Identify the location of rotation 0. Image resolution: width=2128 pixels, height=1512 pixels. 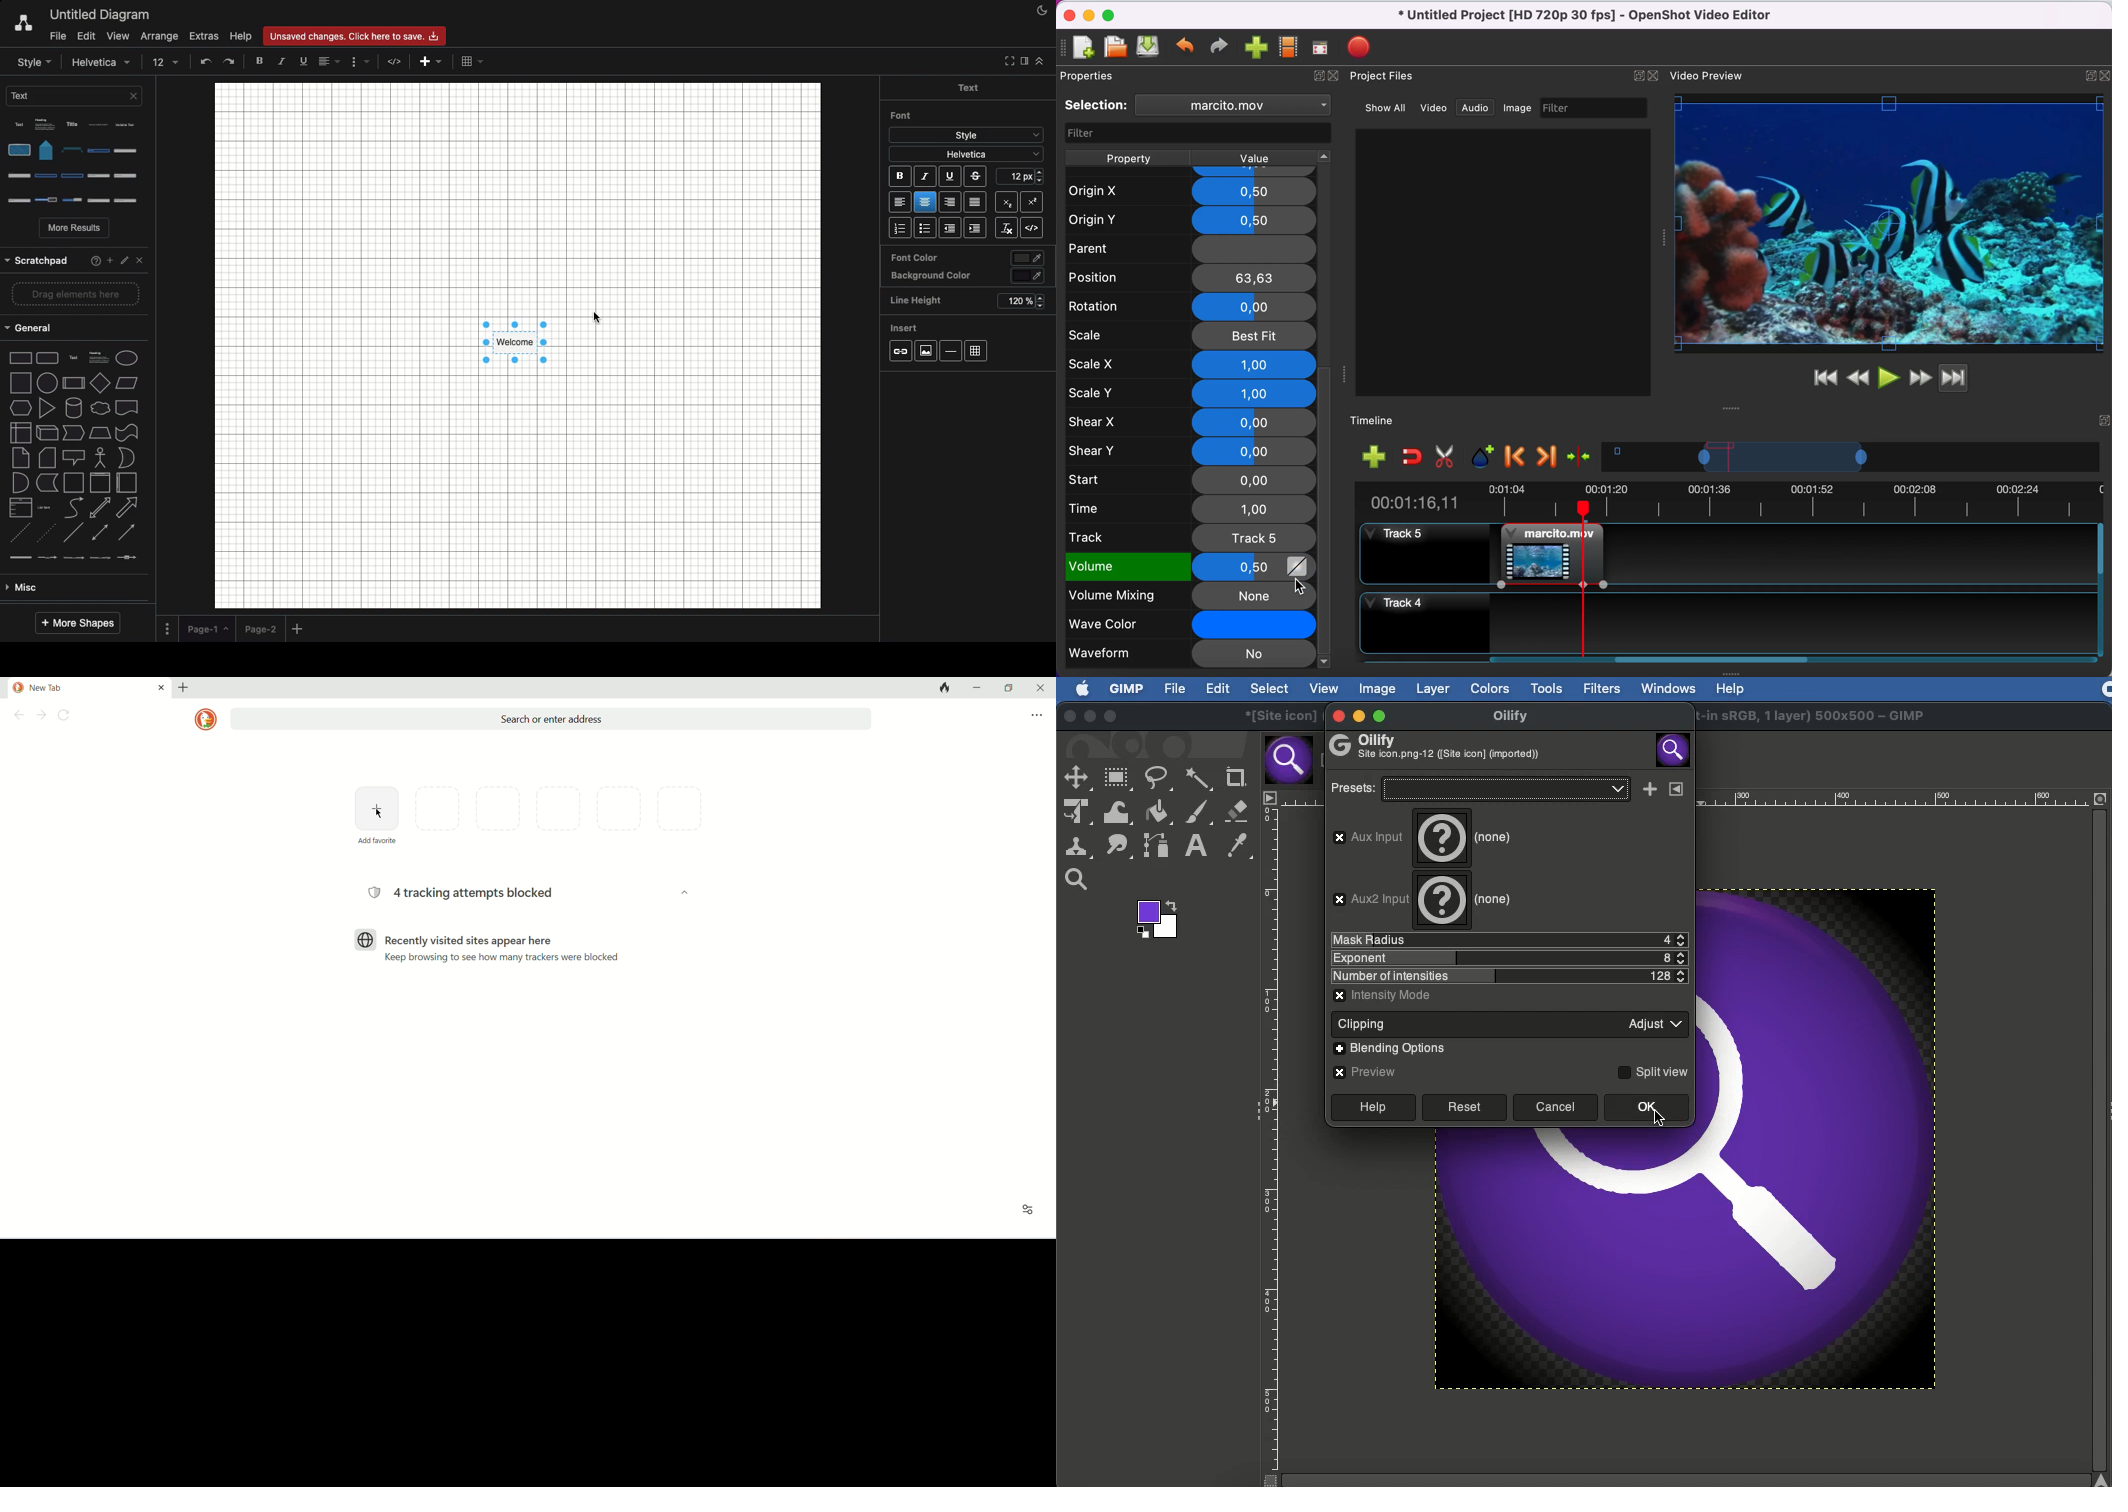
(1187, 306).